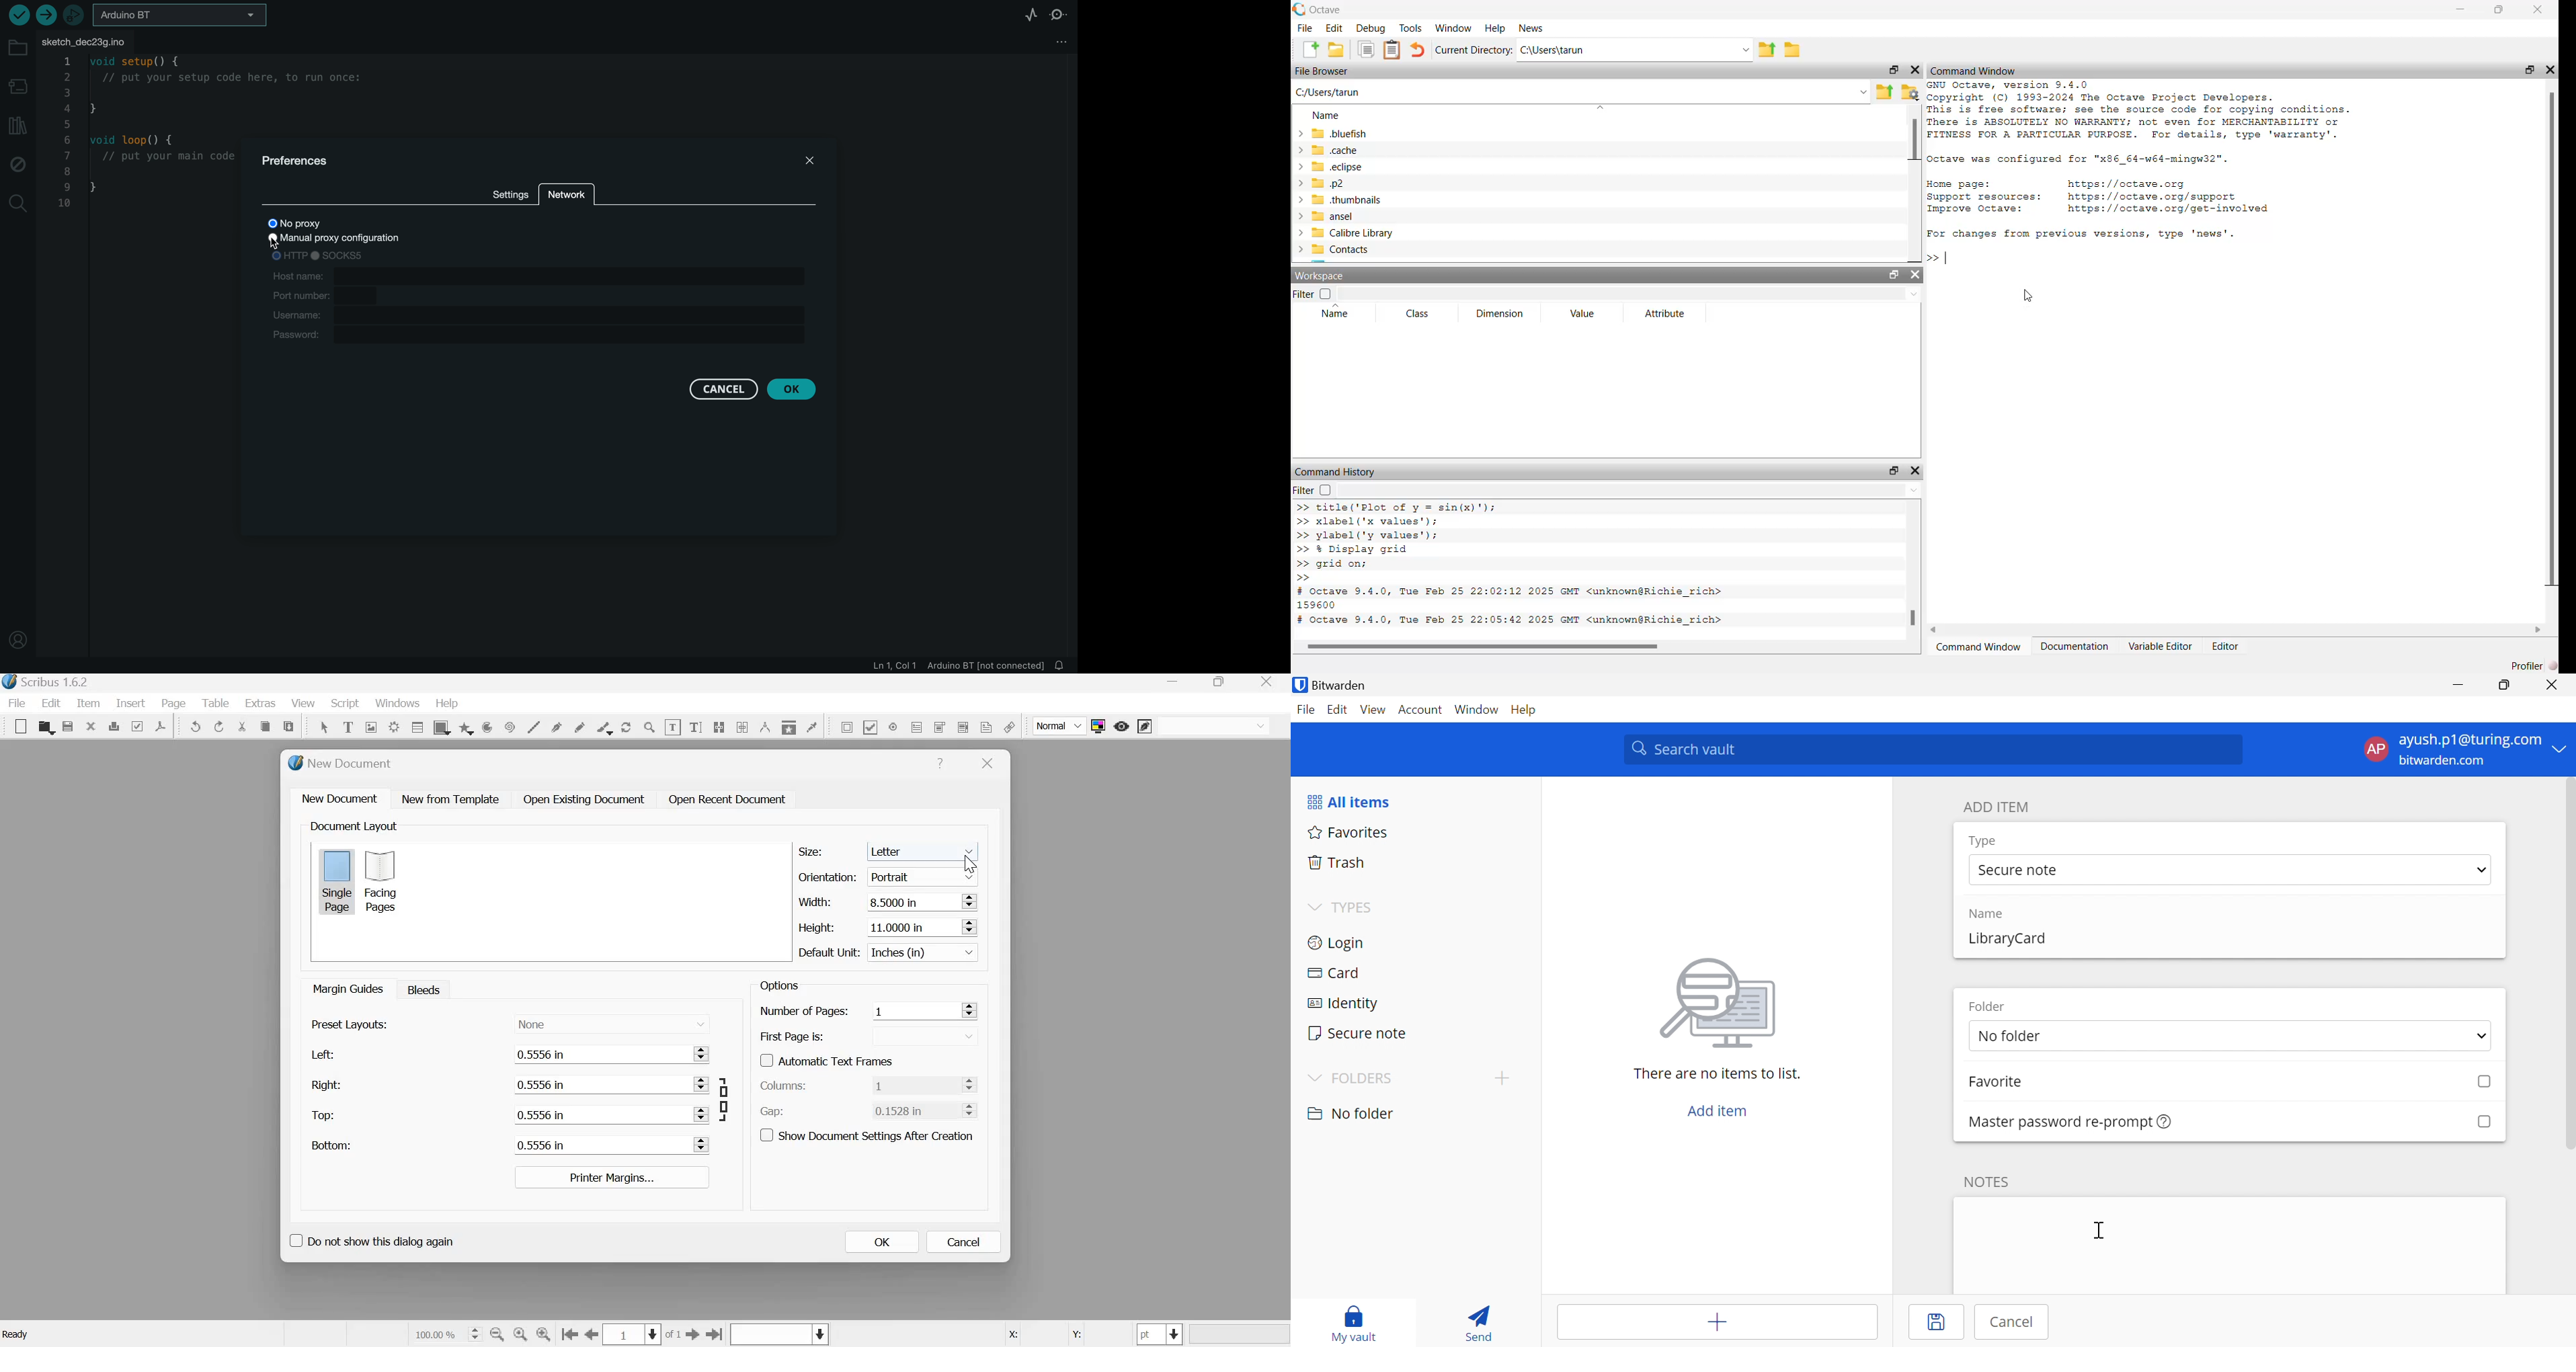  I want to click on >>, so click(1306, 578).